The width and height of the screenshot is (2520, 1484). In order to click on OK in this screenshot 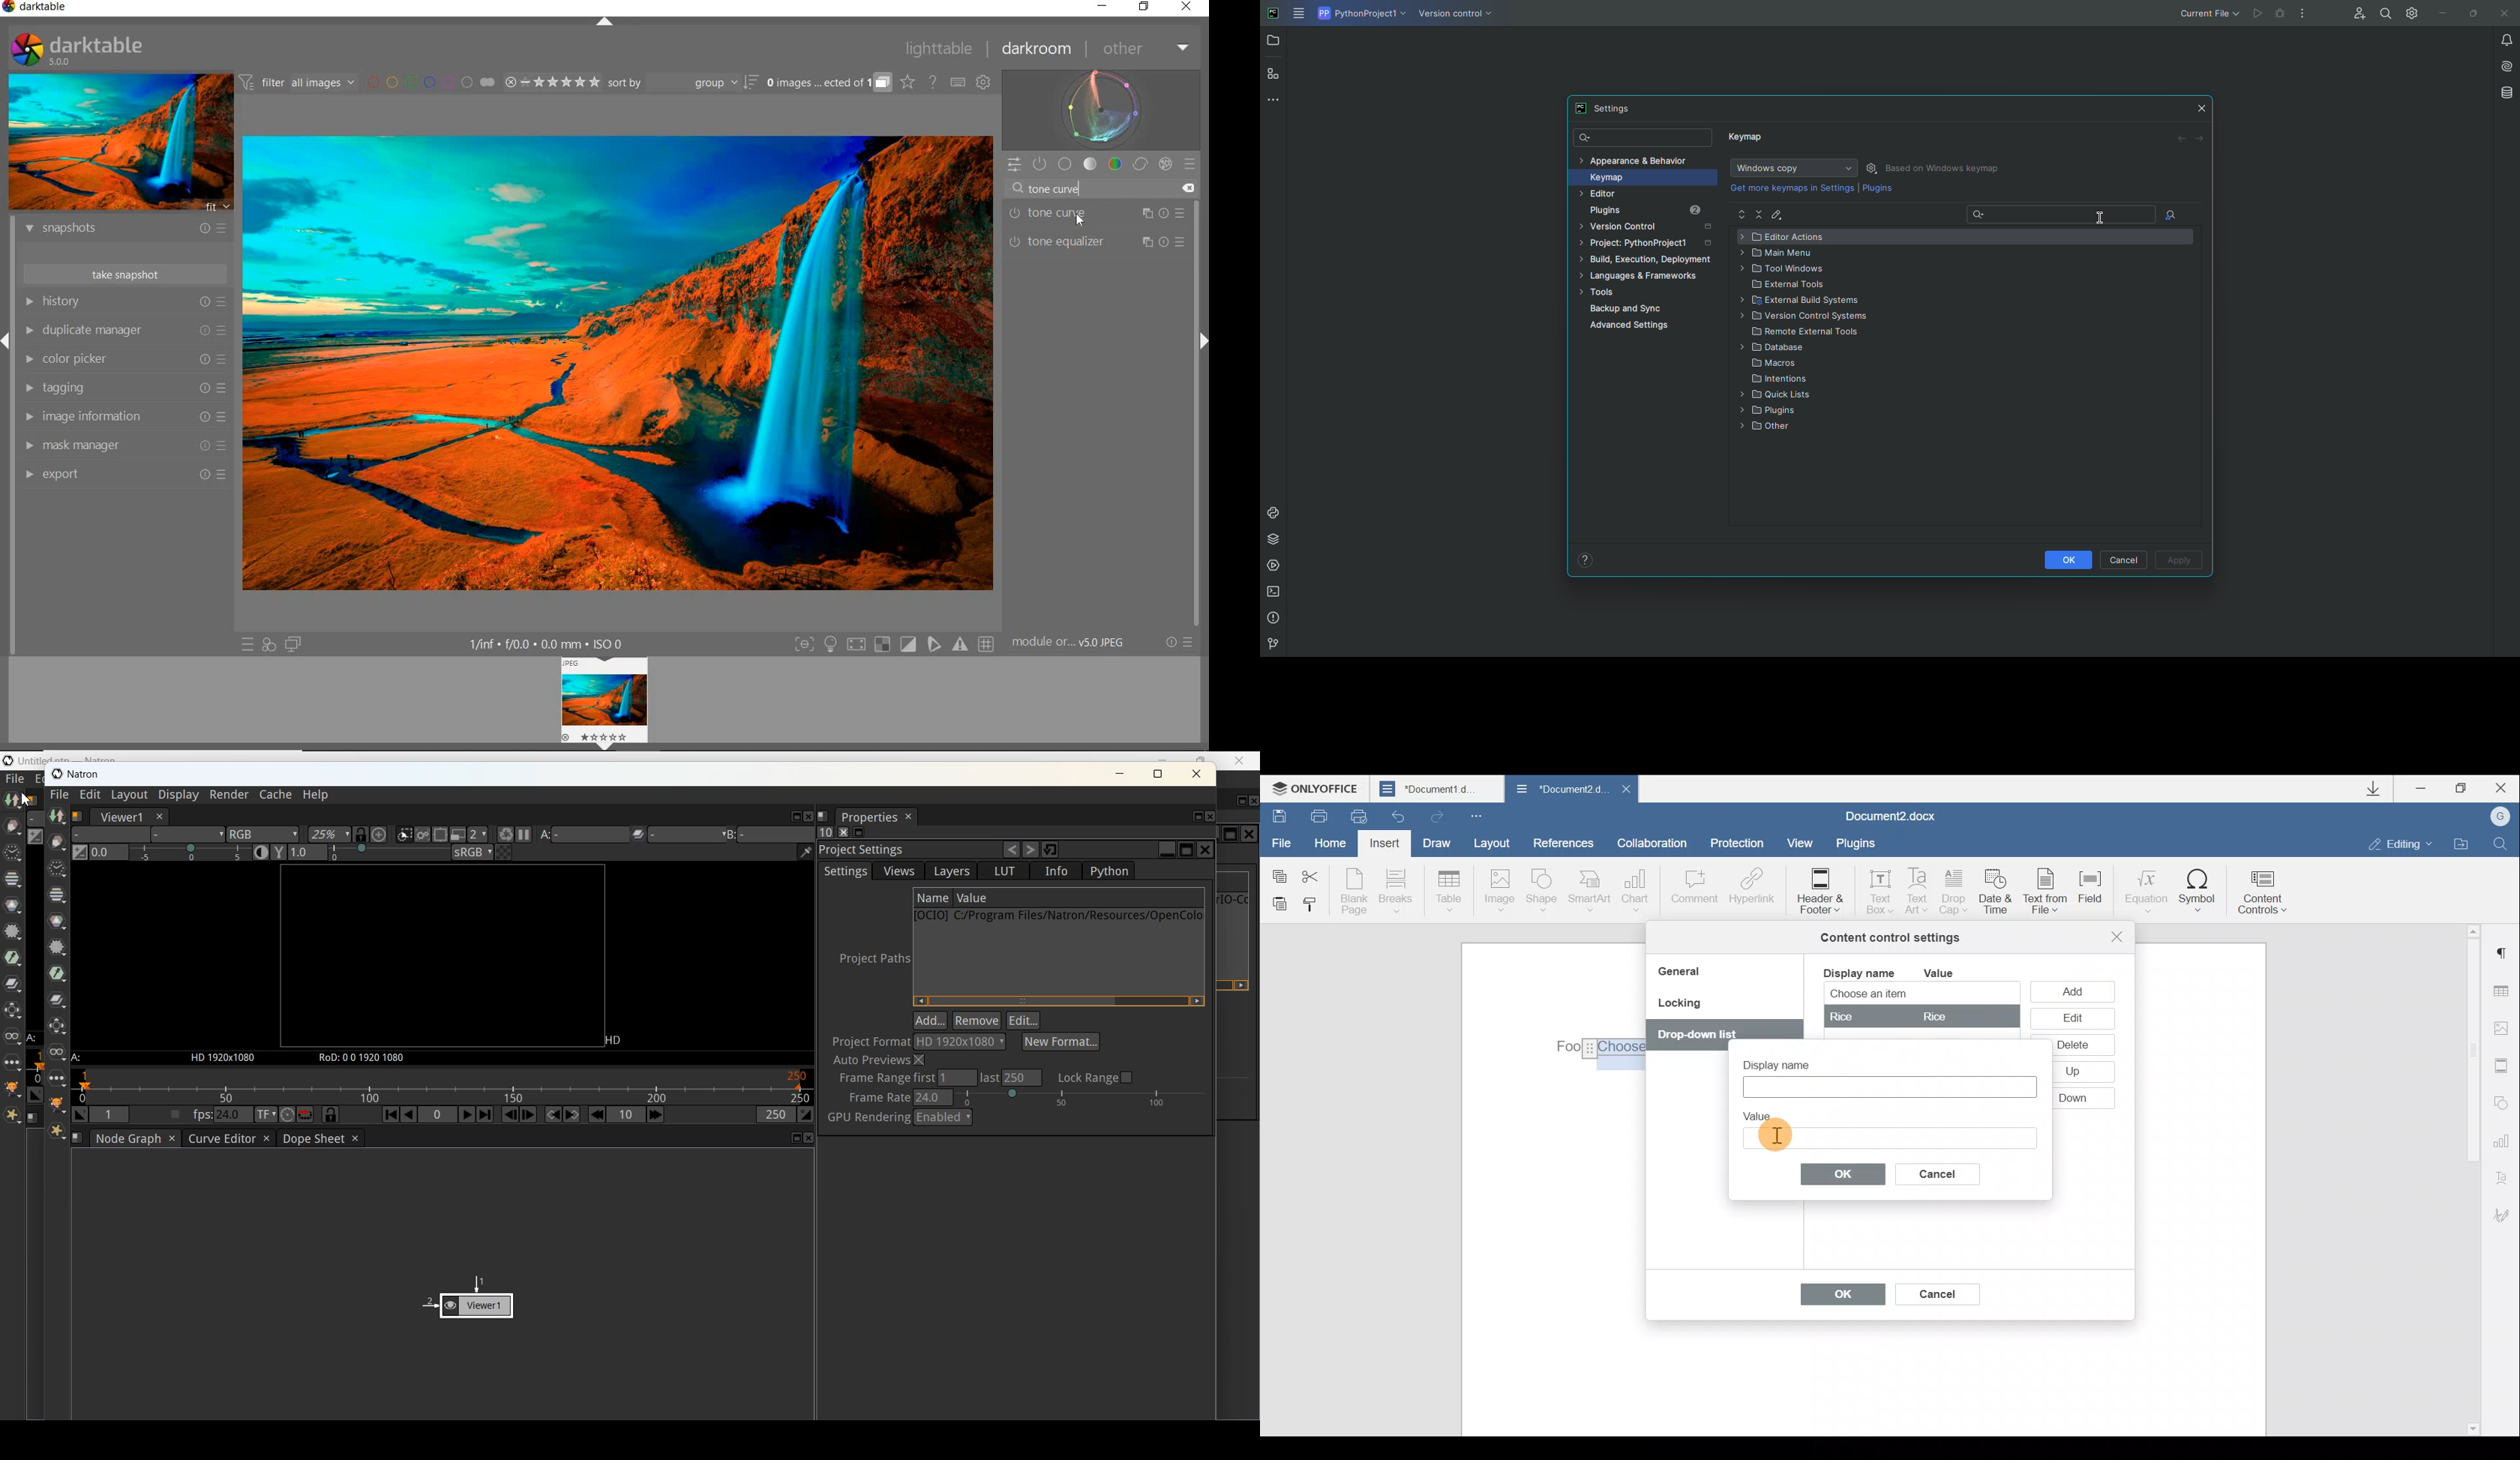, I will do `click(1843, 1173)`.